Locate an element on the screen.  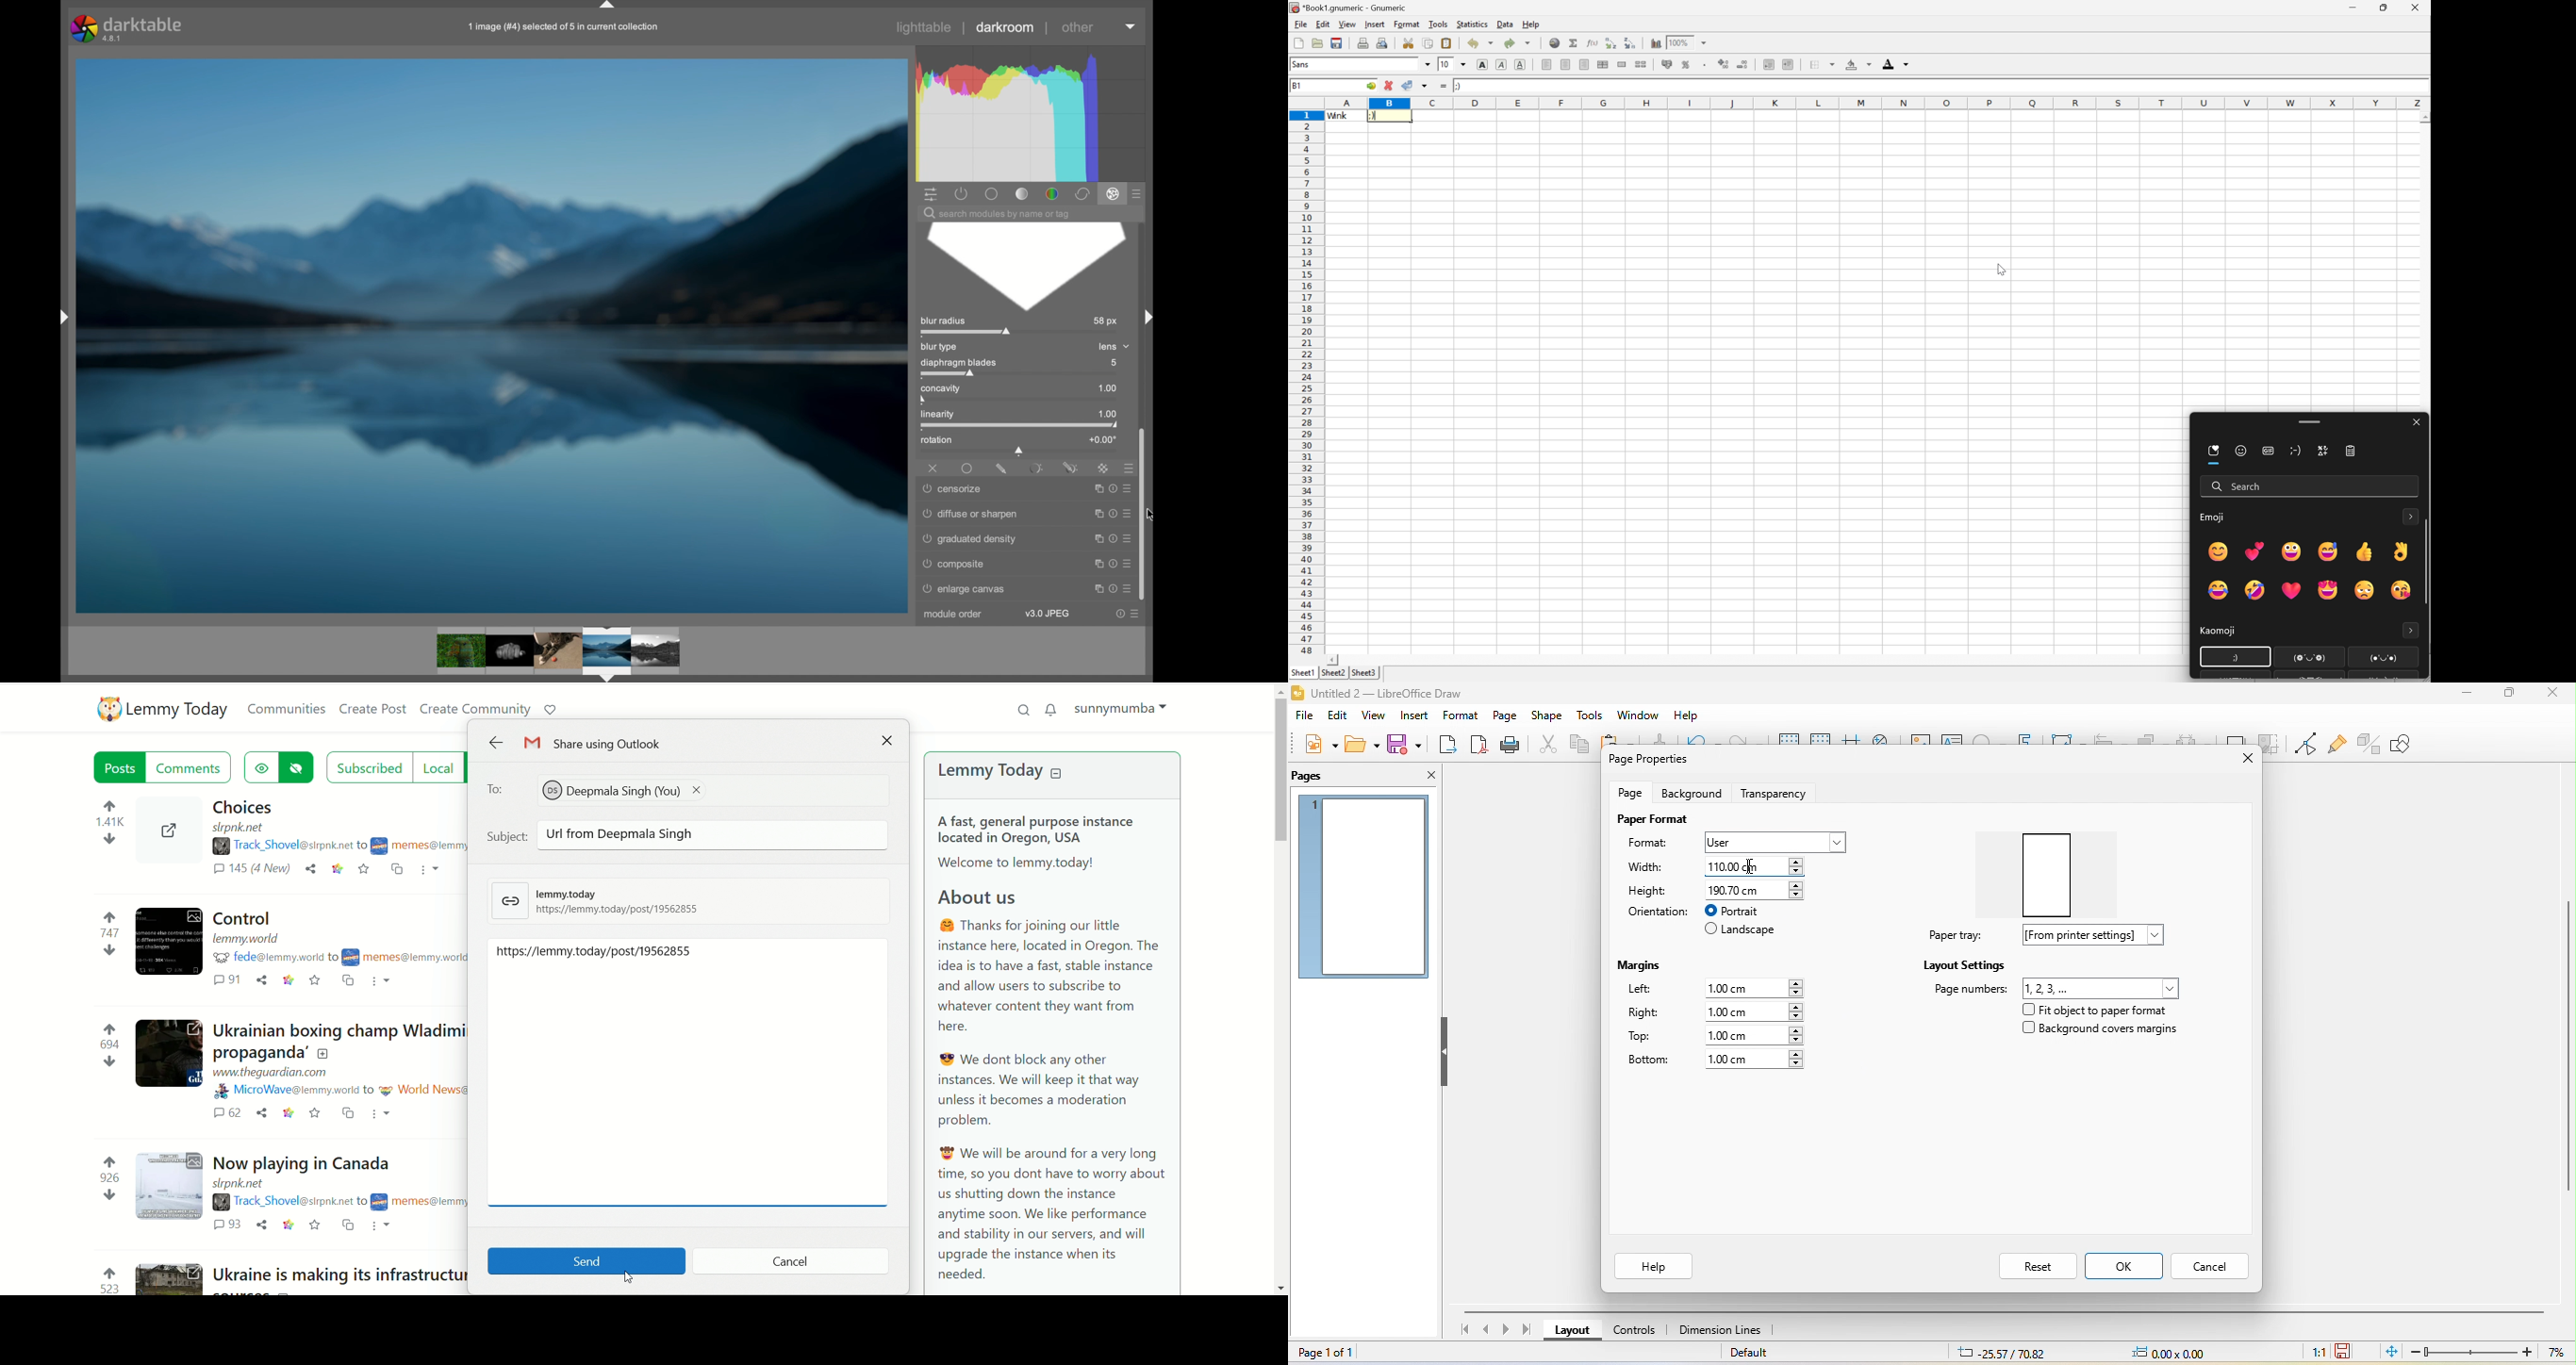
190.70 cm is located at coordinates (1755, 888).